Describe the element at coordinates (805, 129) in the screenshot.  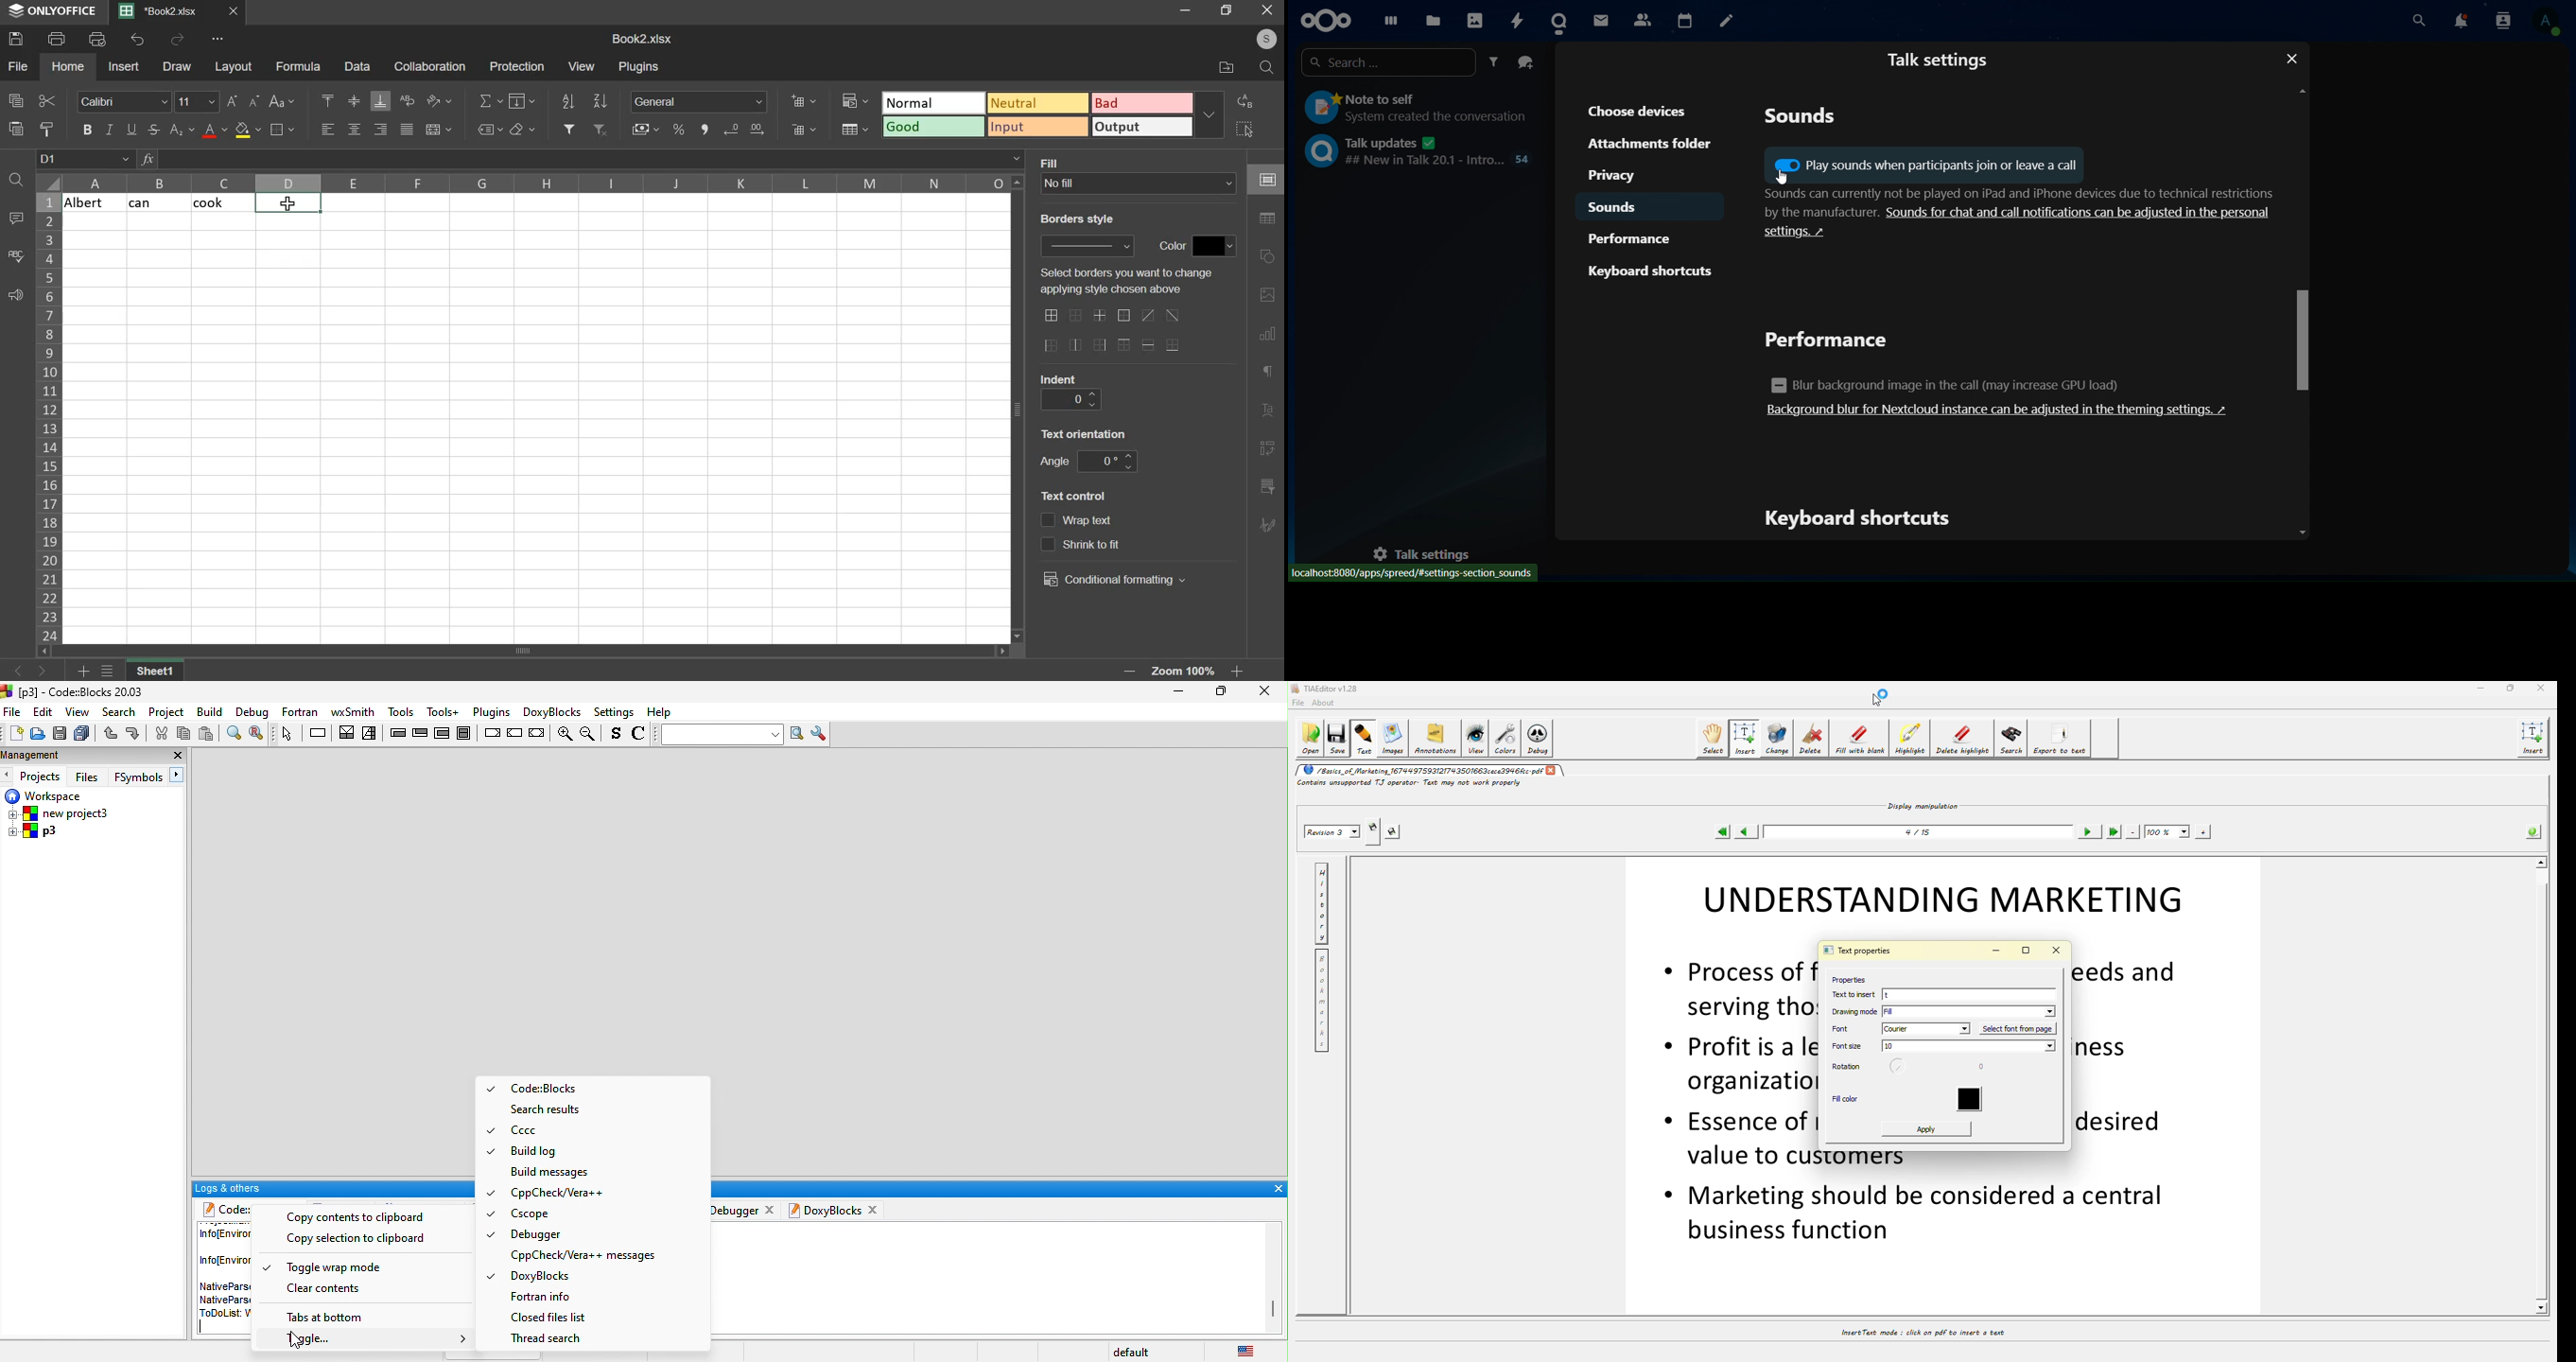
I see `delete cells` at that location.